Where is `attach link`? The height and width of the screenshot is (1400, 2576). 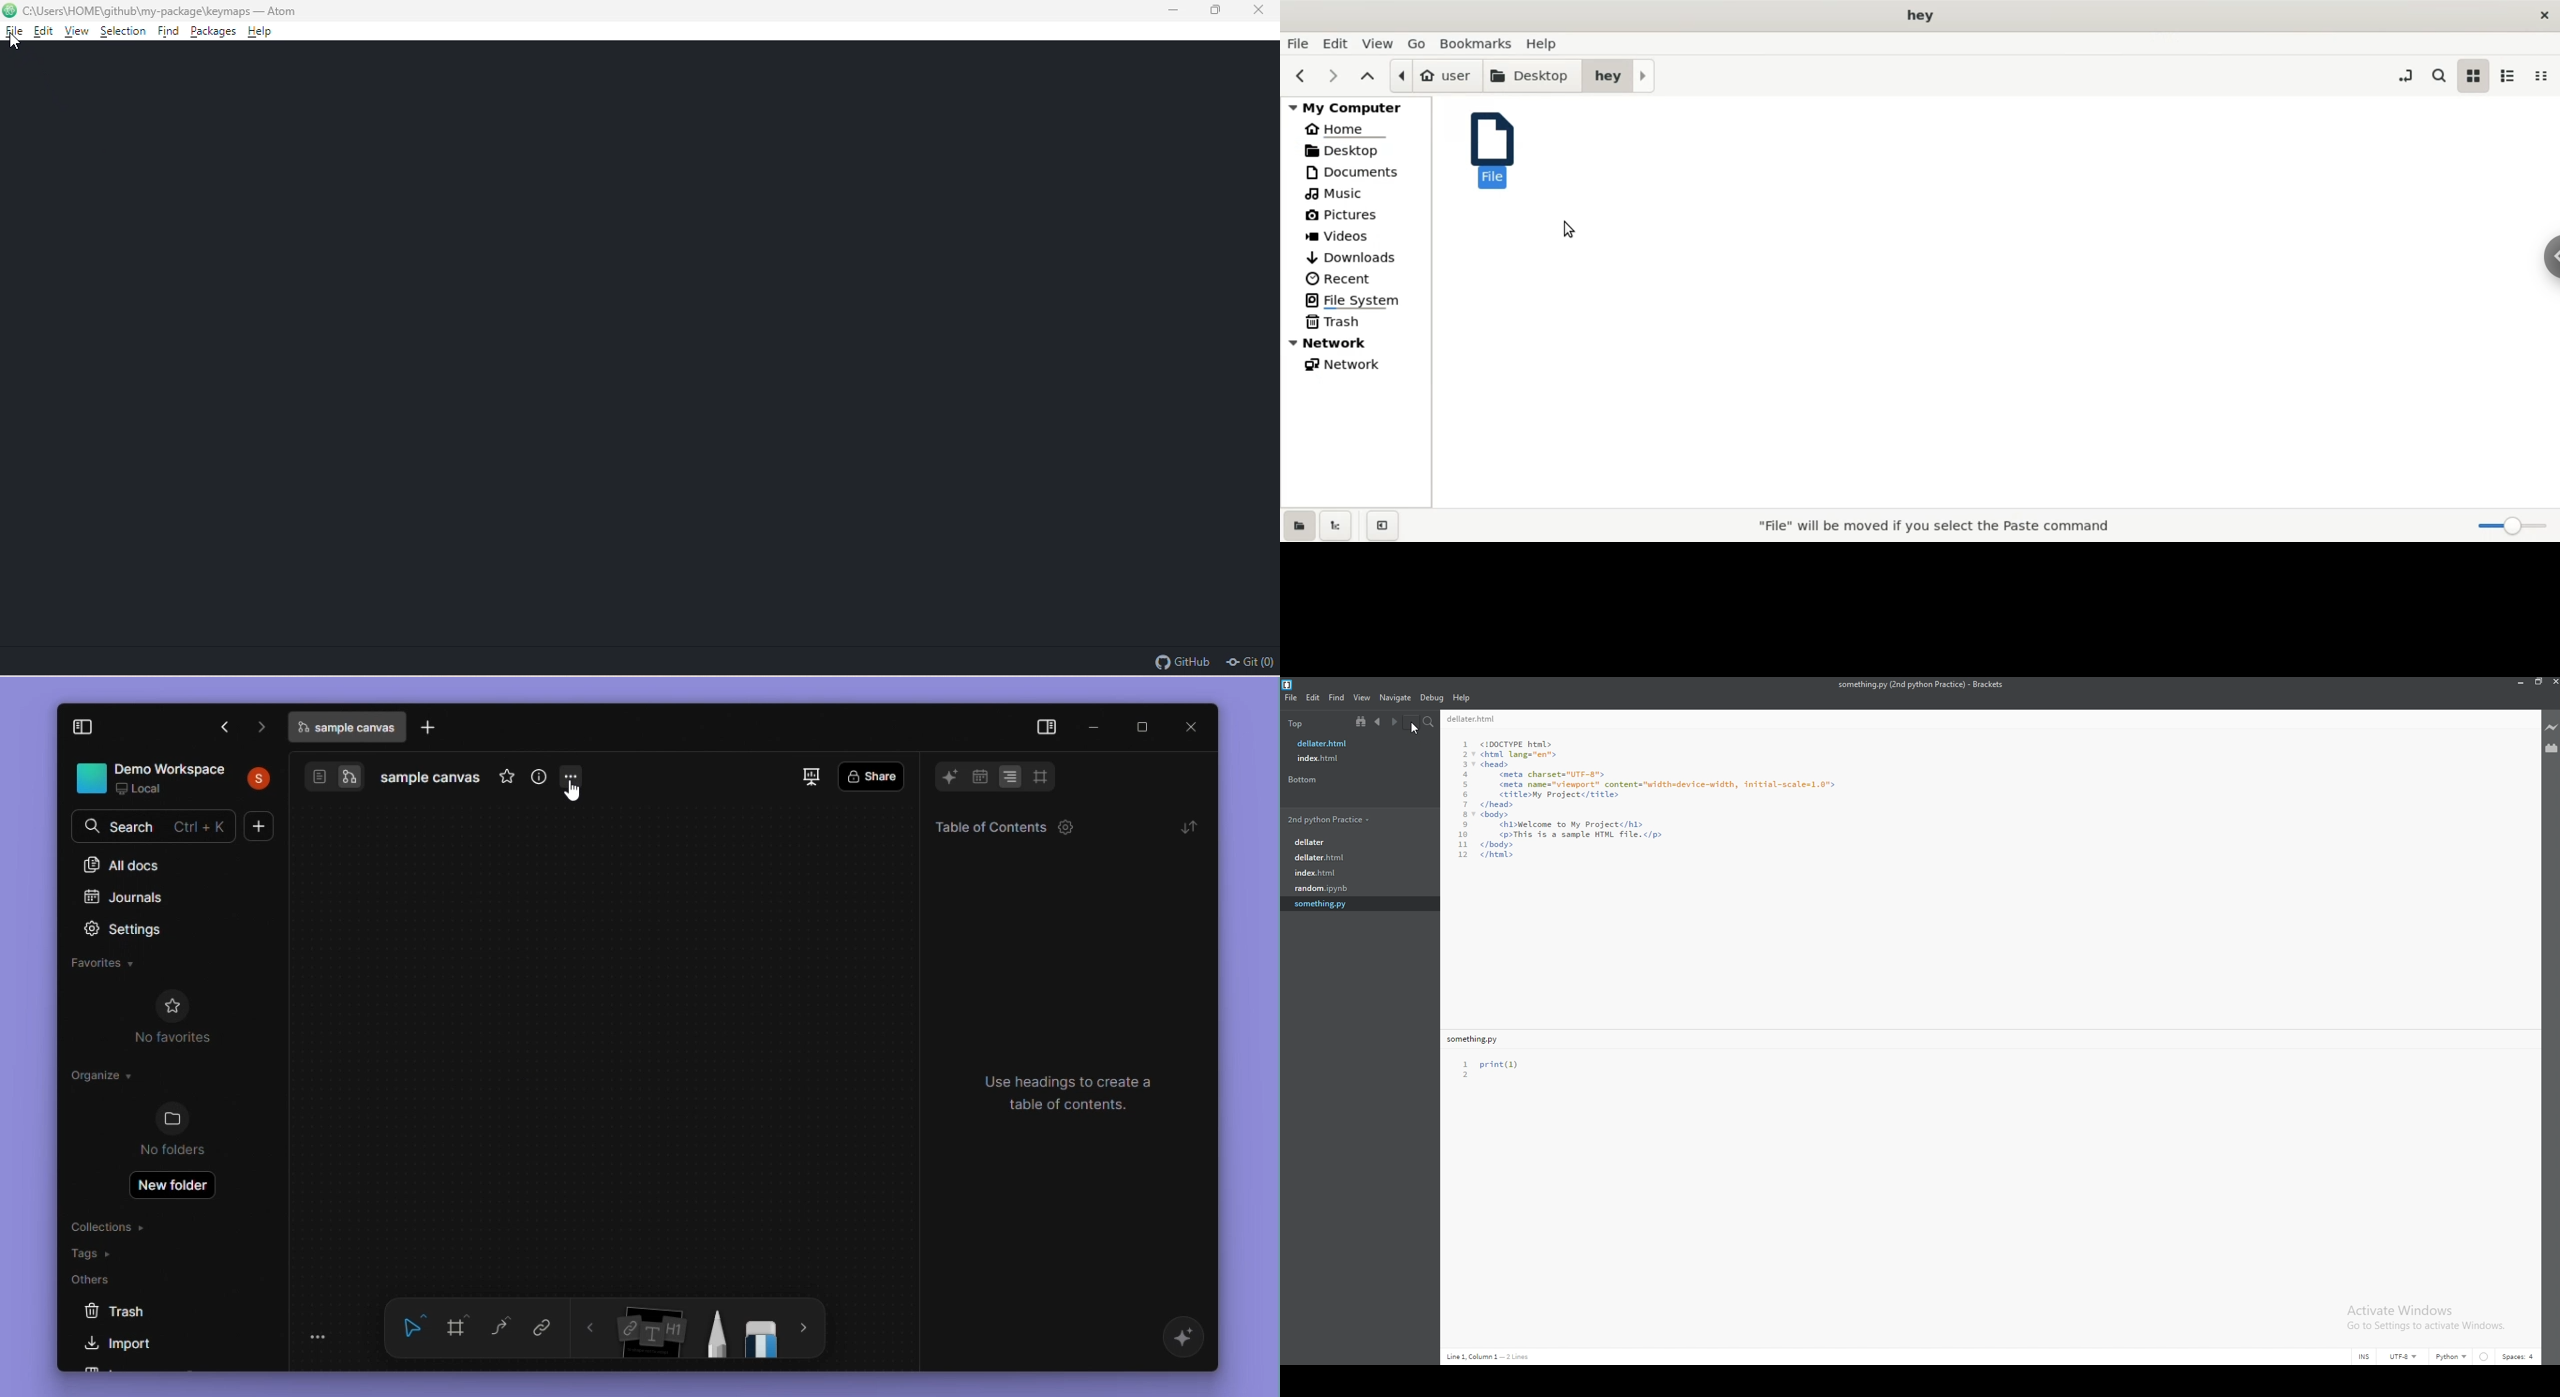
attach link is located at coordinates (540, 1327).